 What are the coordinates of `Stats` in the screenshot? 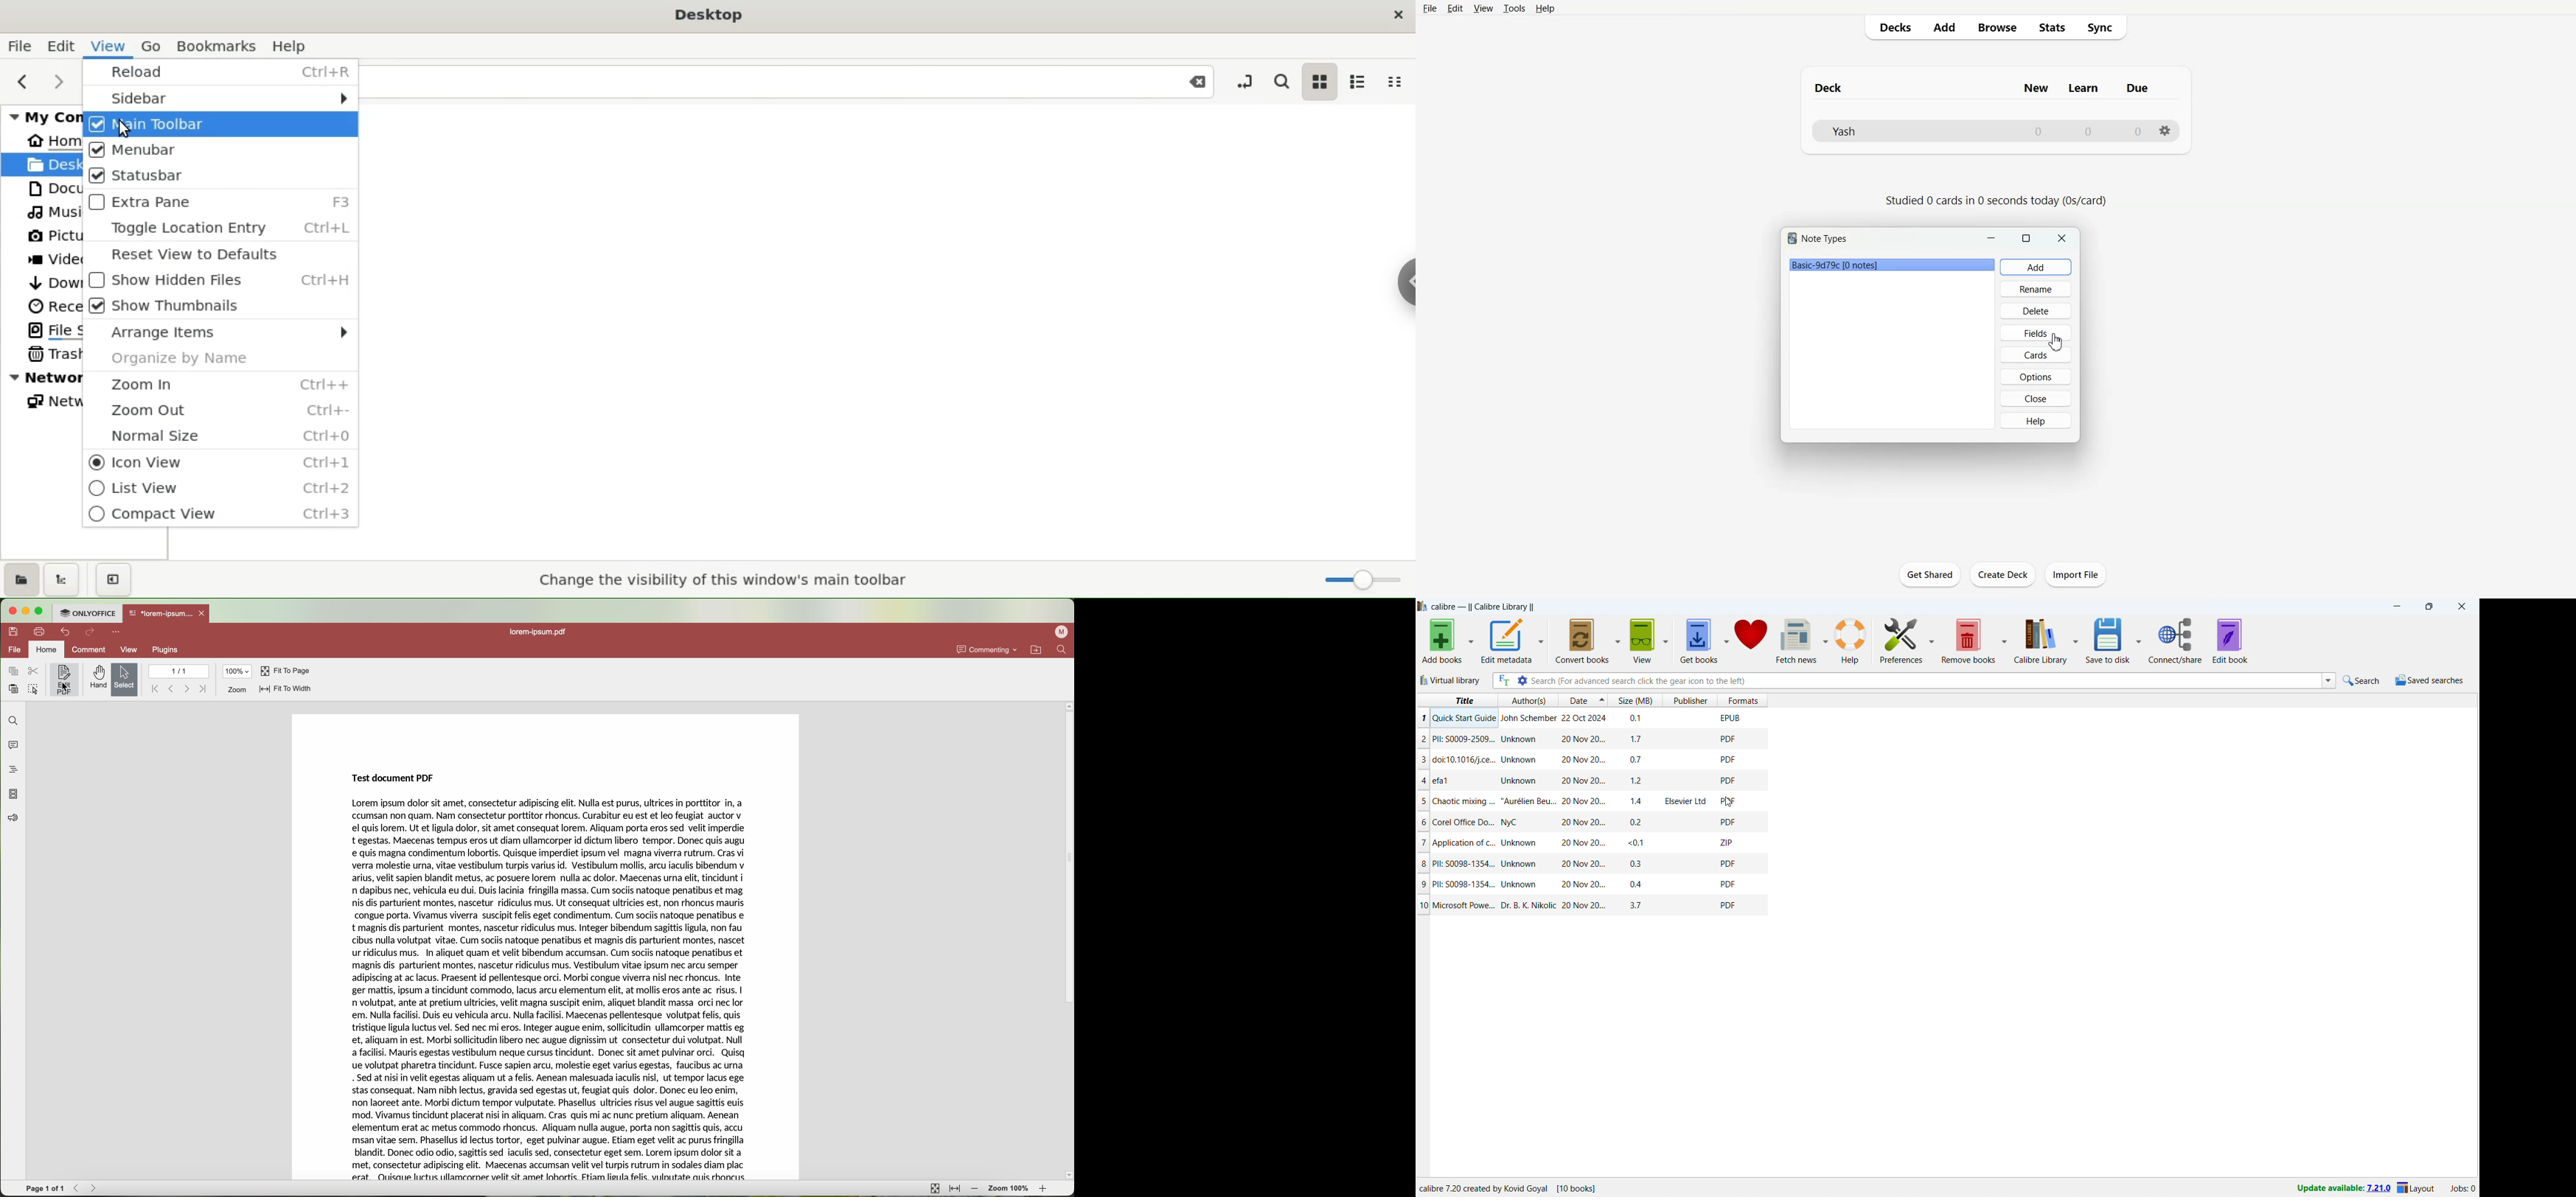 It's located at (2053, 28).